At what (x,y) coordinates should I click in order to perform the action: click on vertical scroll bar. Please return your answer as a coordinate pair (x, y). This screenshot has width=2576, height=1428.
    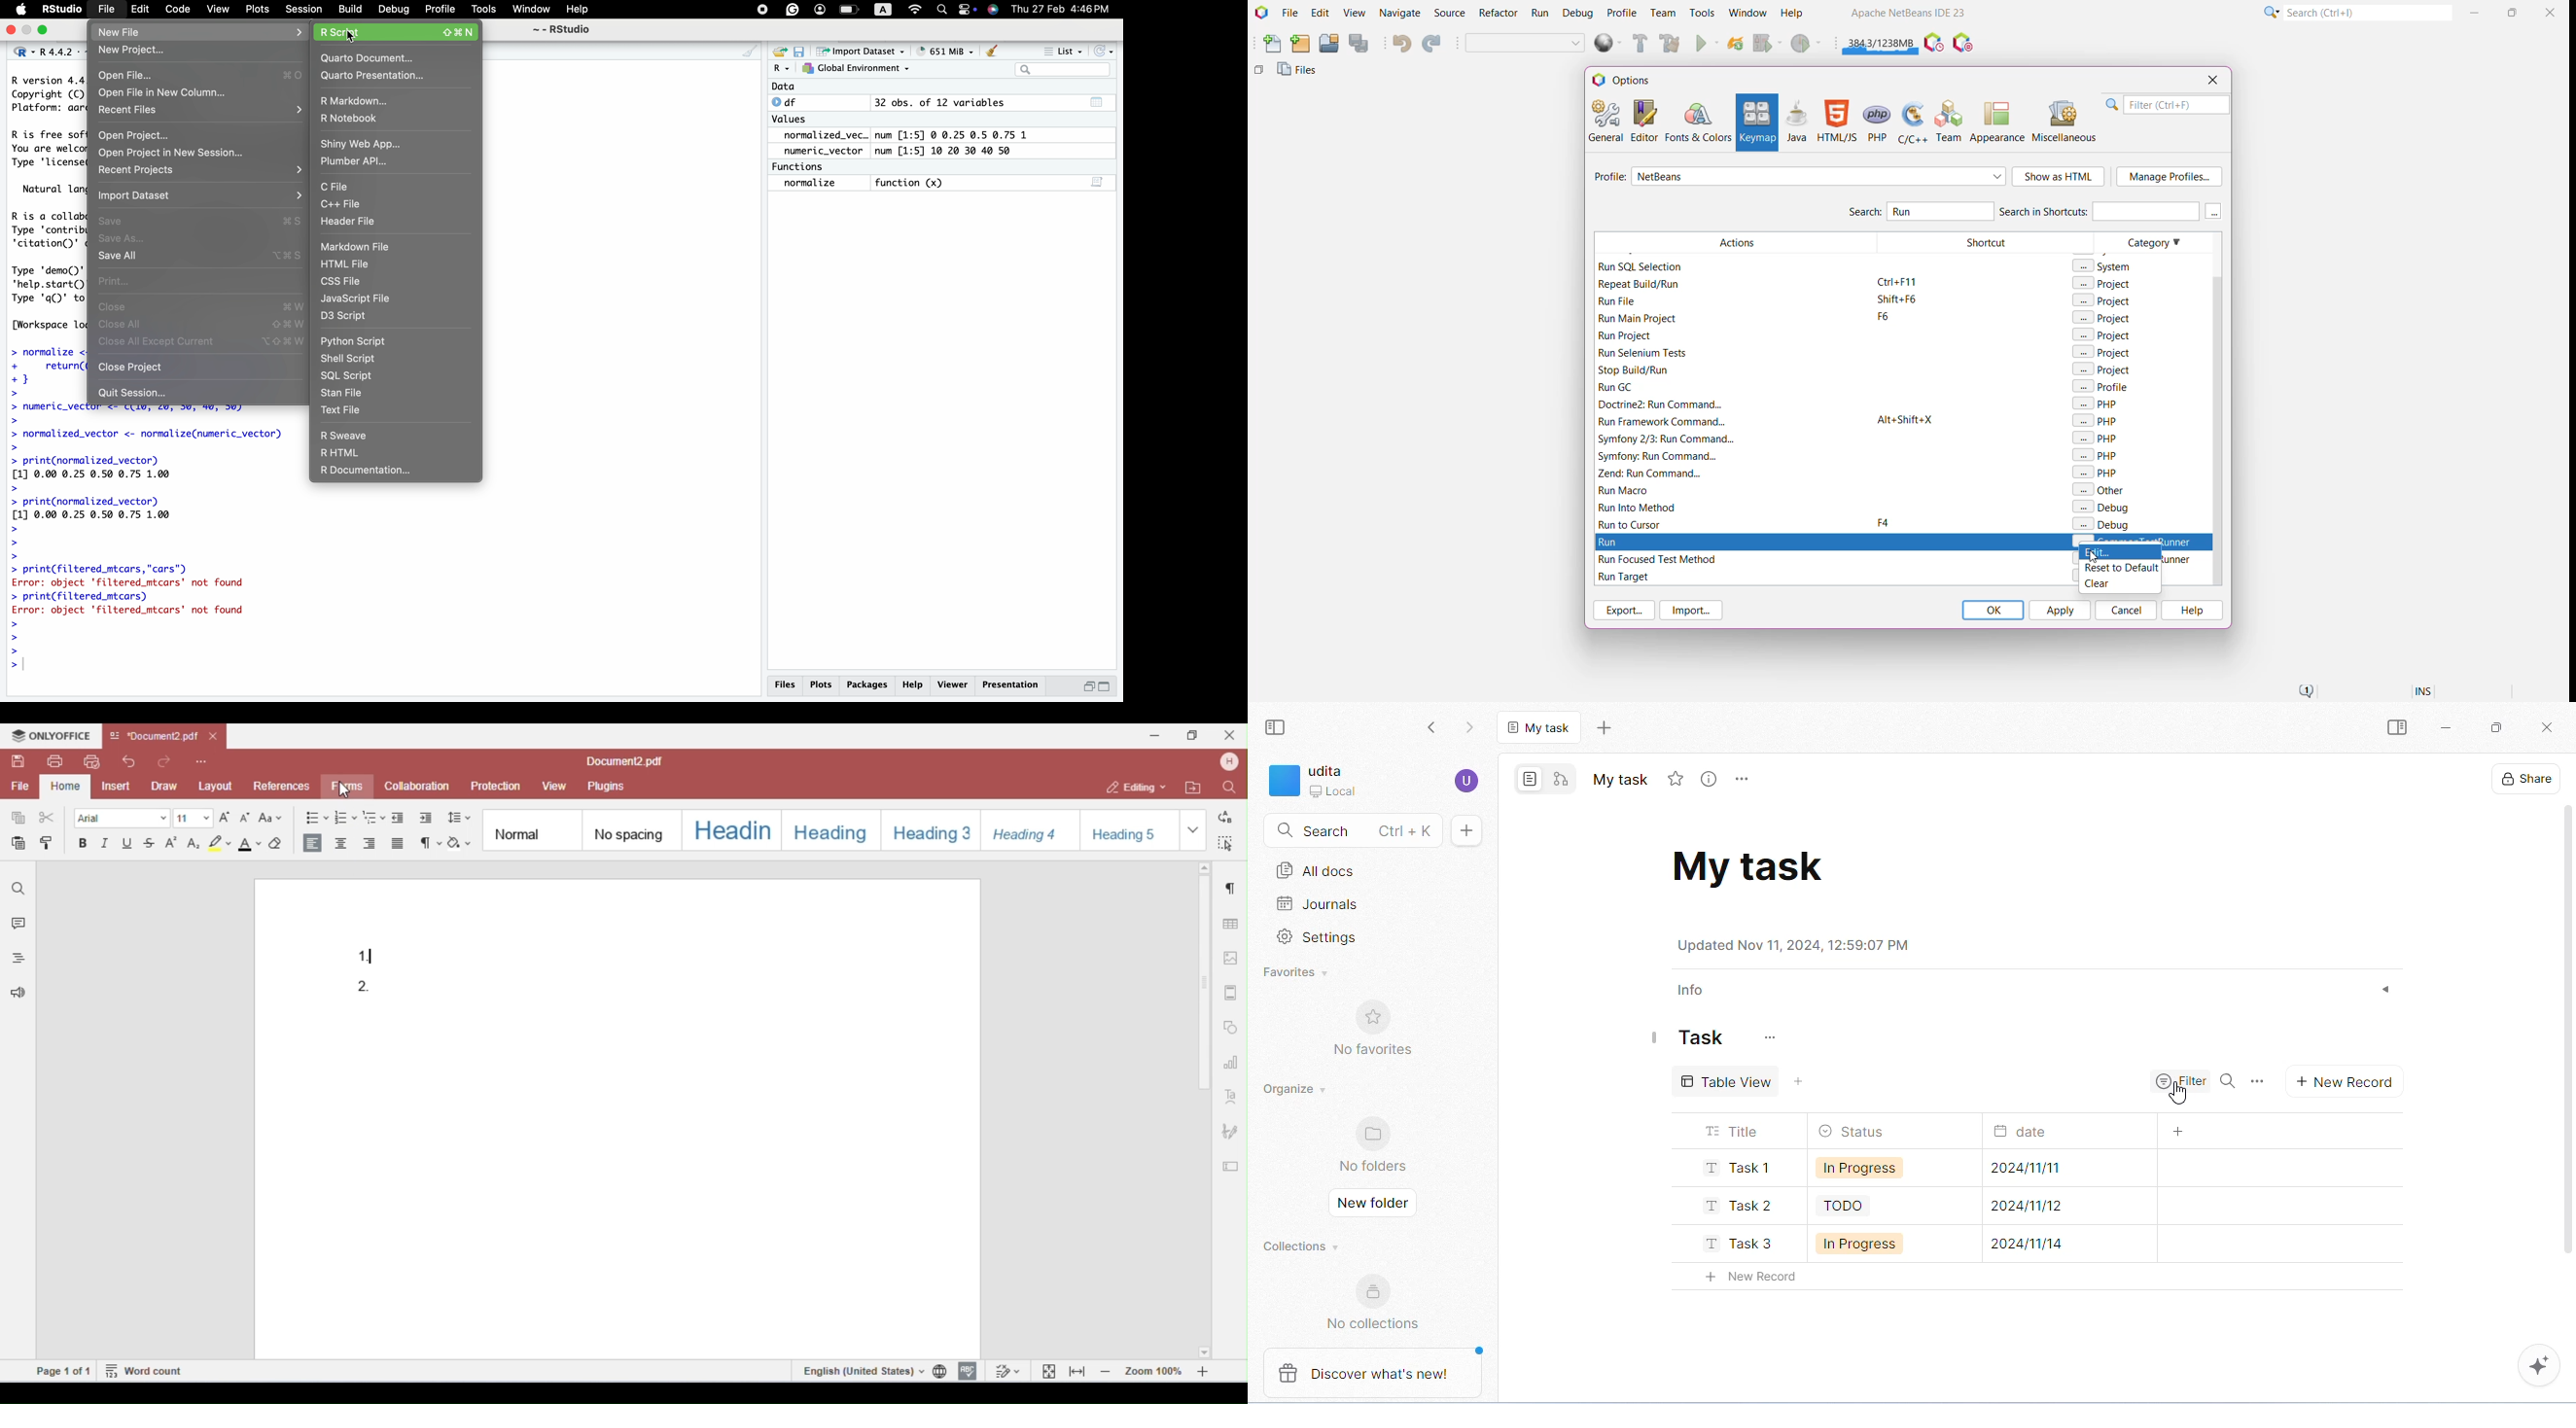
    Looking at the image, I should click on (2567, 1040).